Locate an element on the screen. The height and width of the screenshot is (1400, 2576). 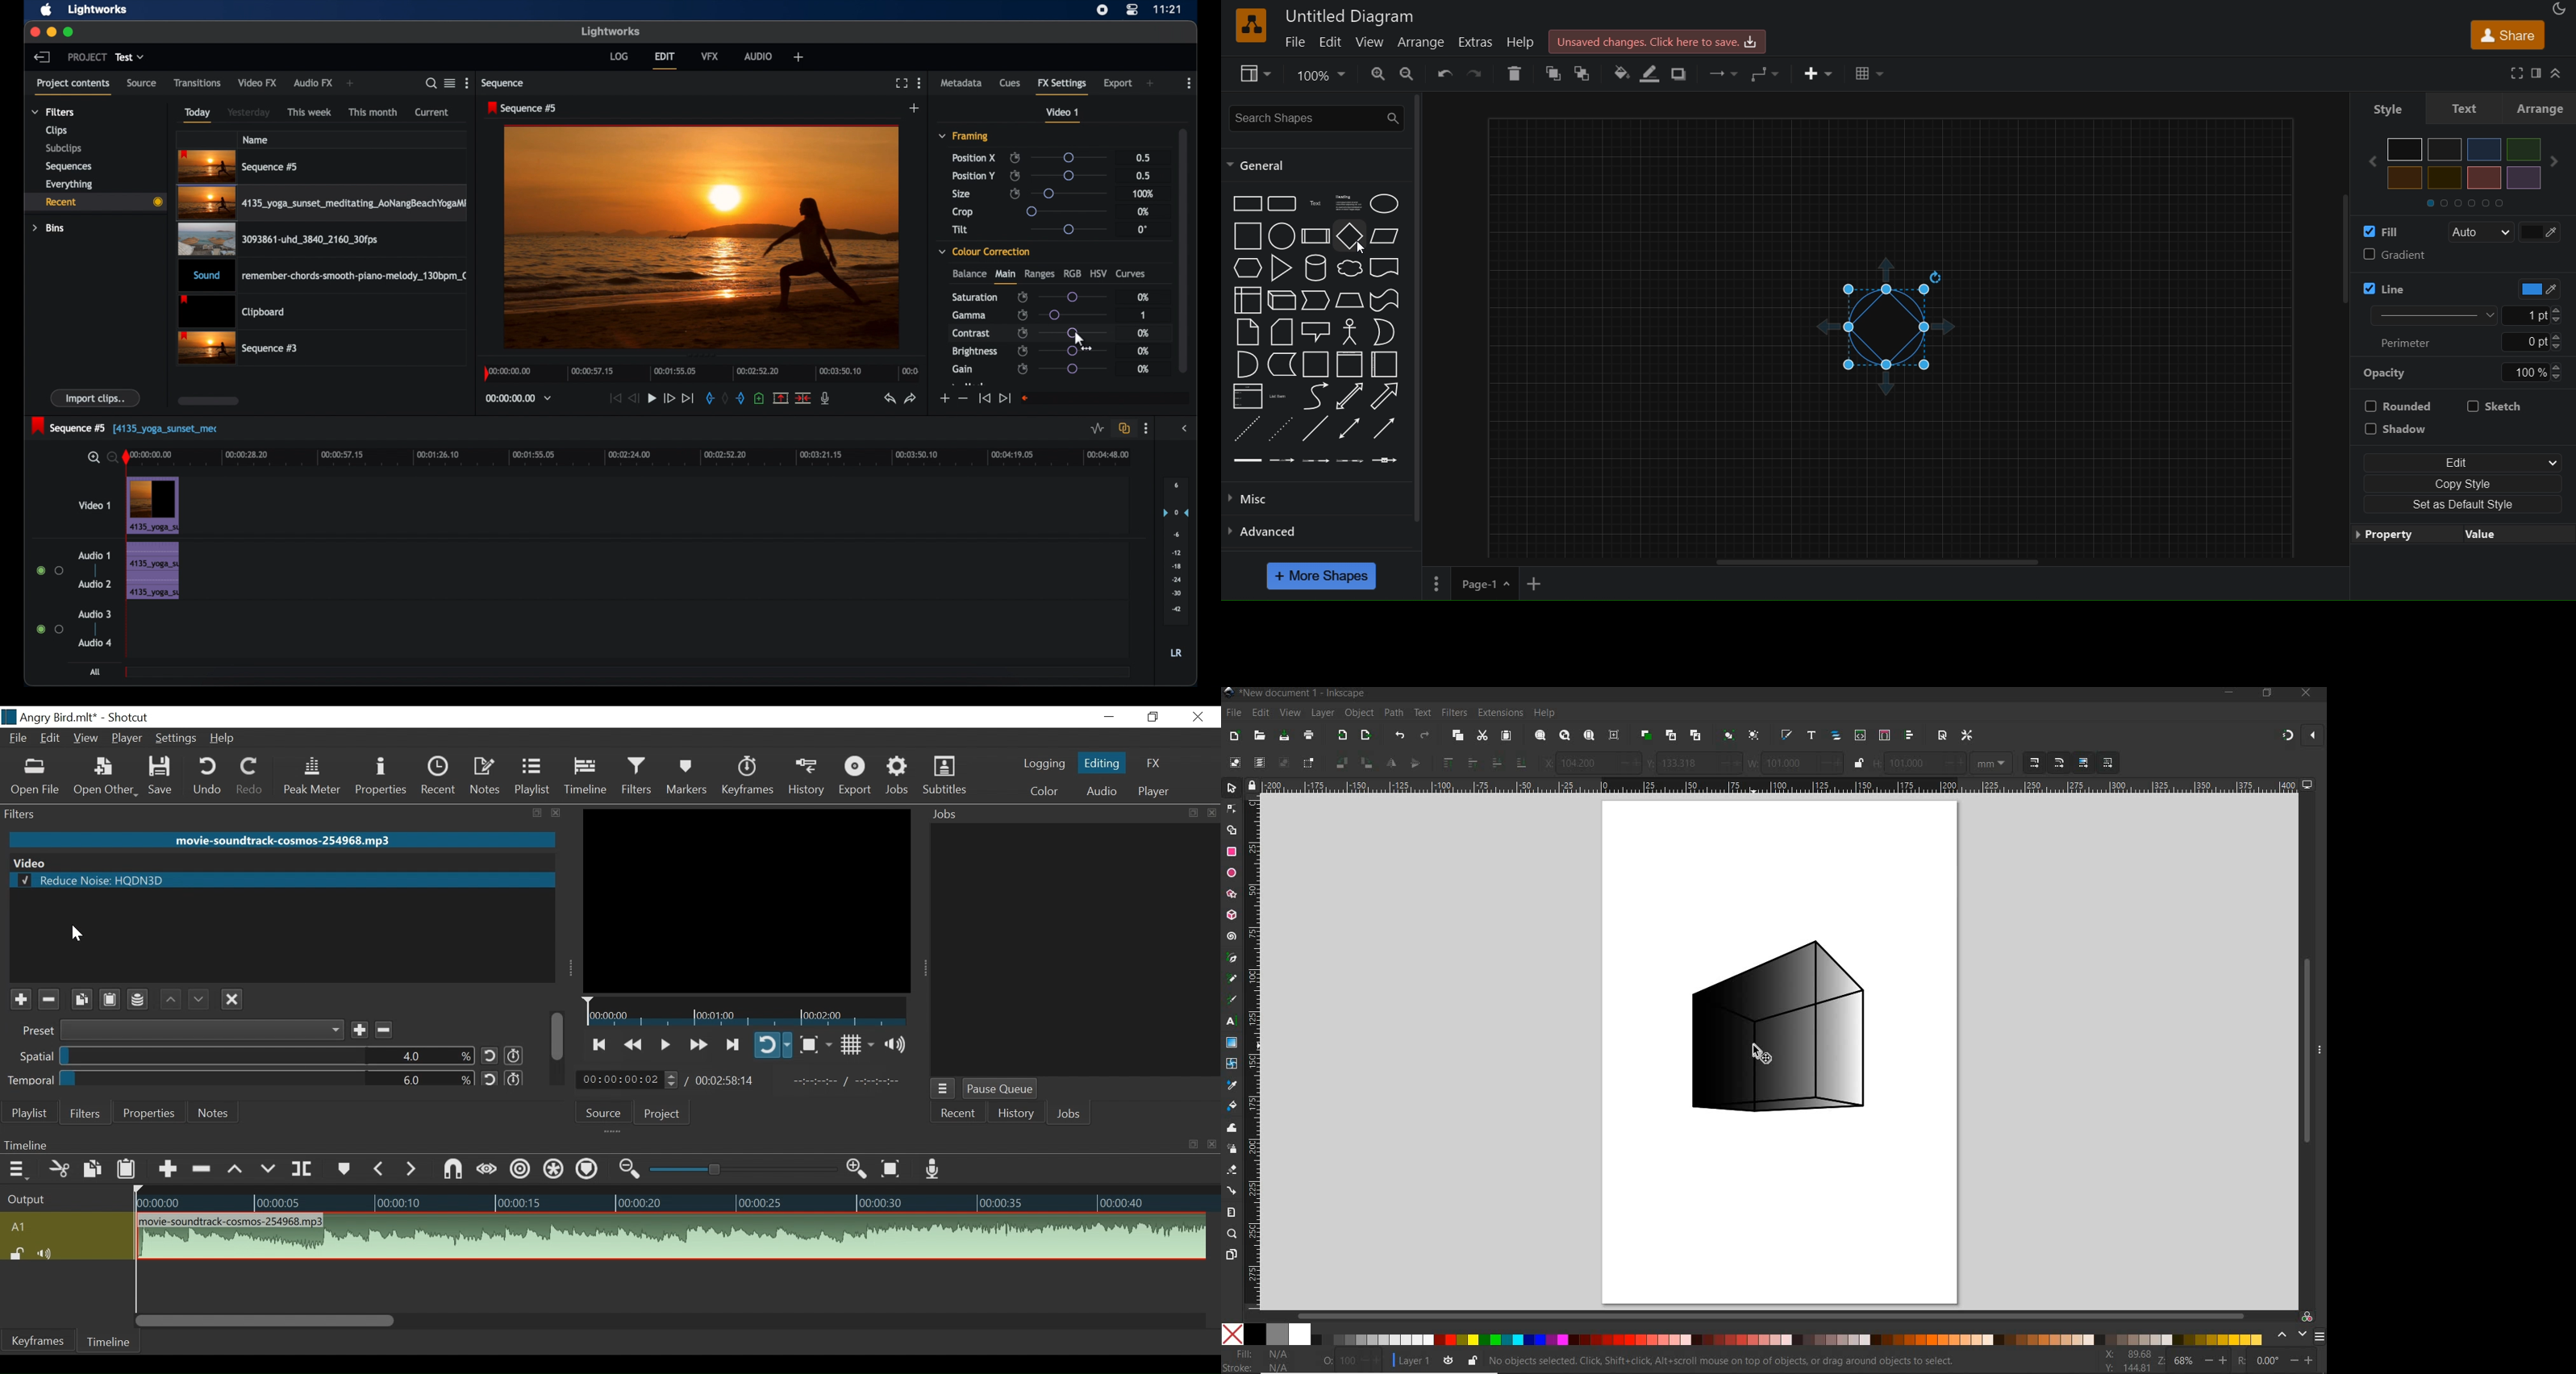
back is located at coordinates (41, 57).